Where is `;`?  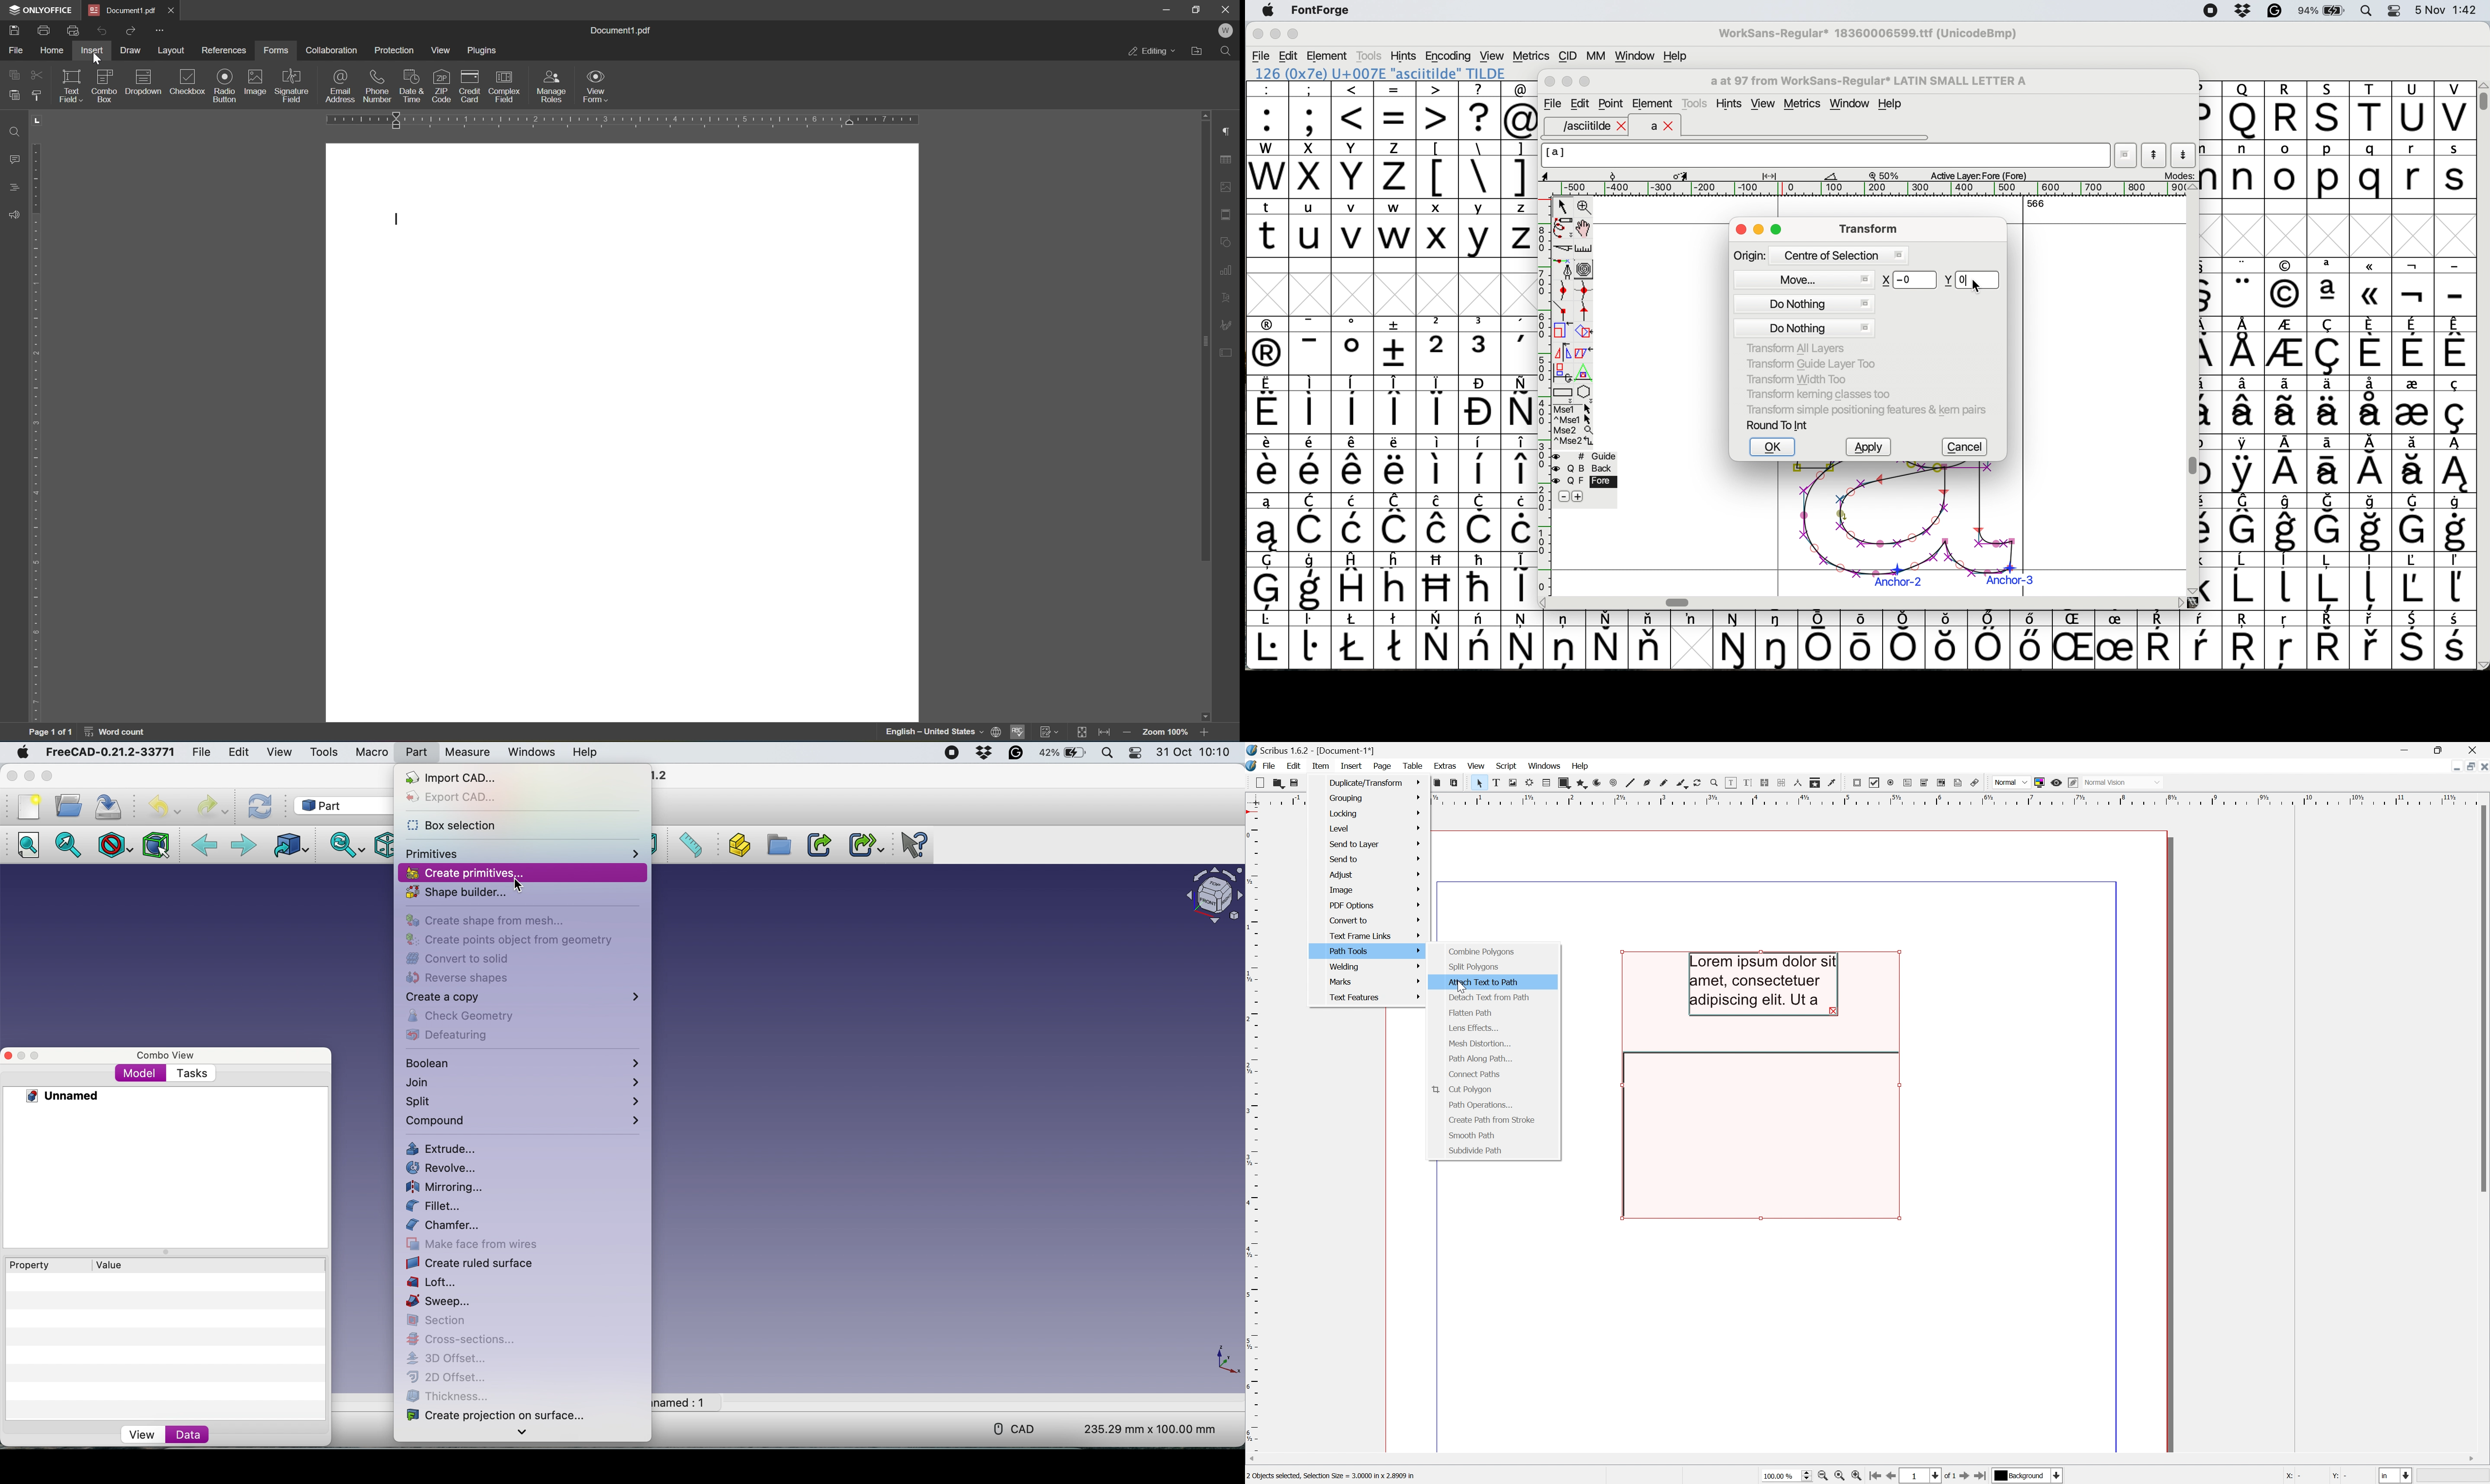
; is located at coordinates (1310, 109).